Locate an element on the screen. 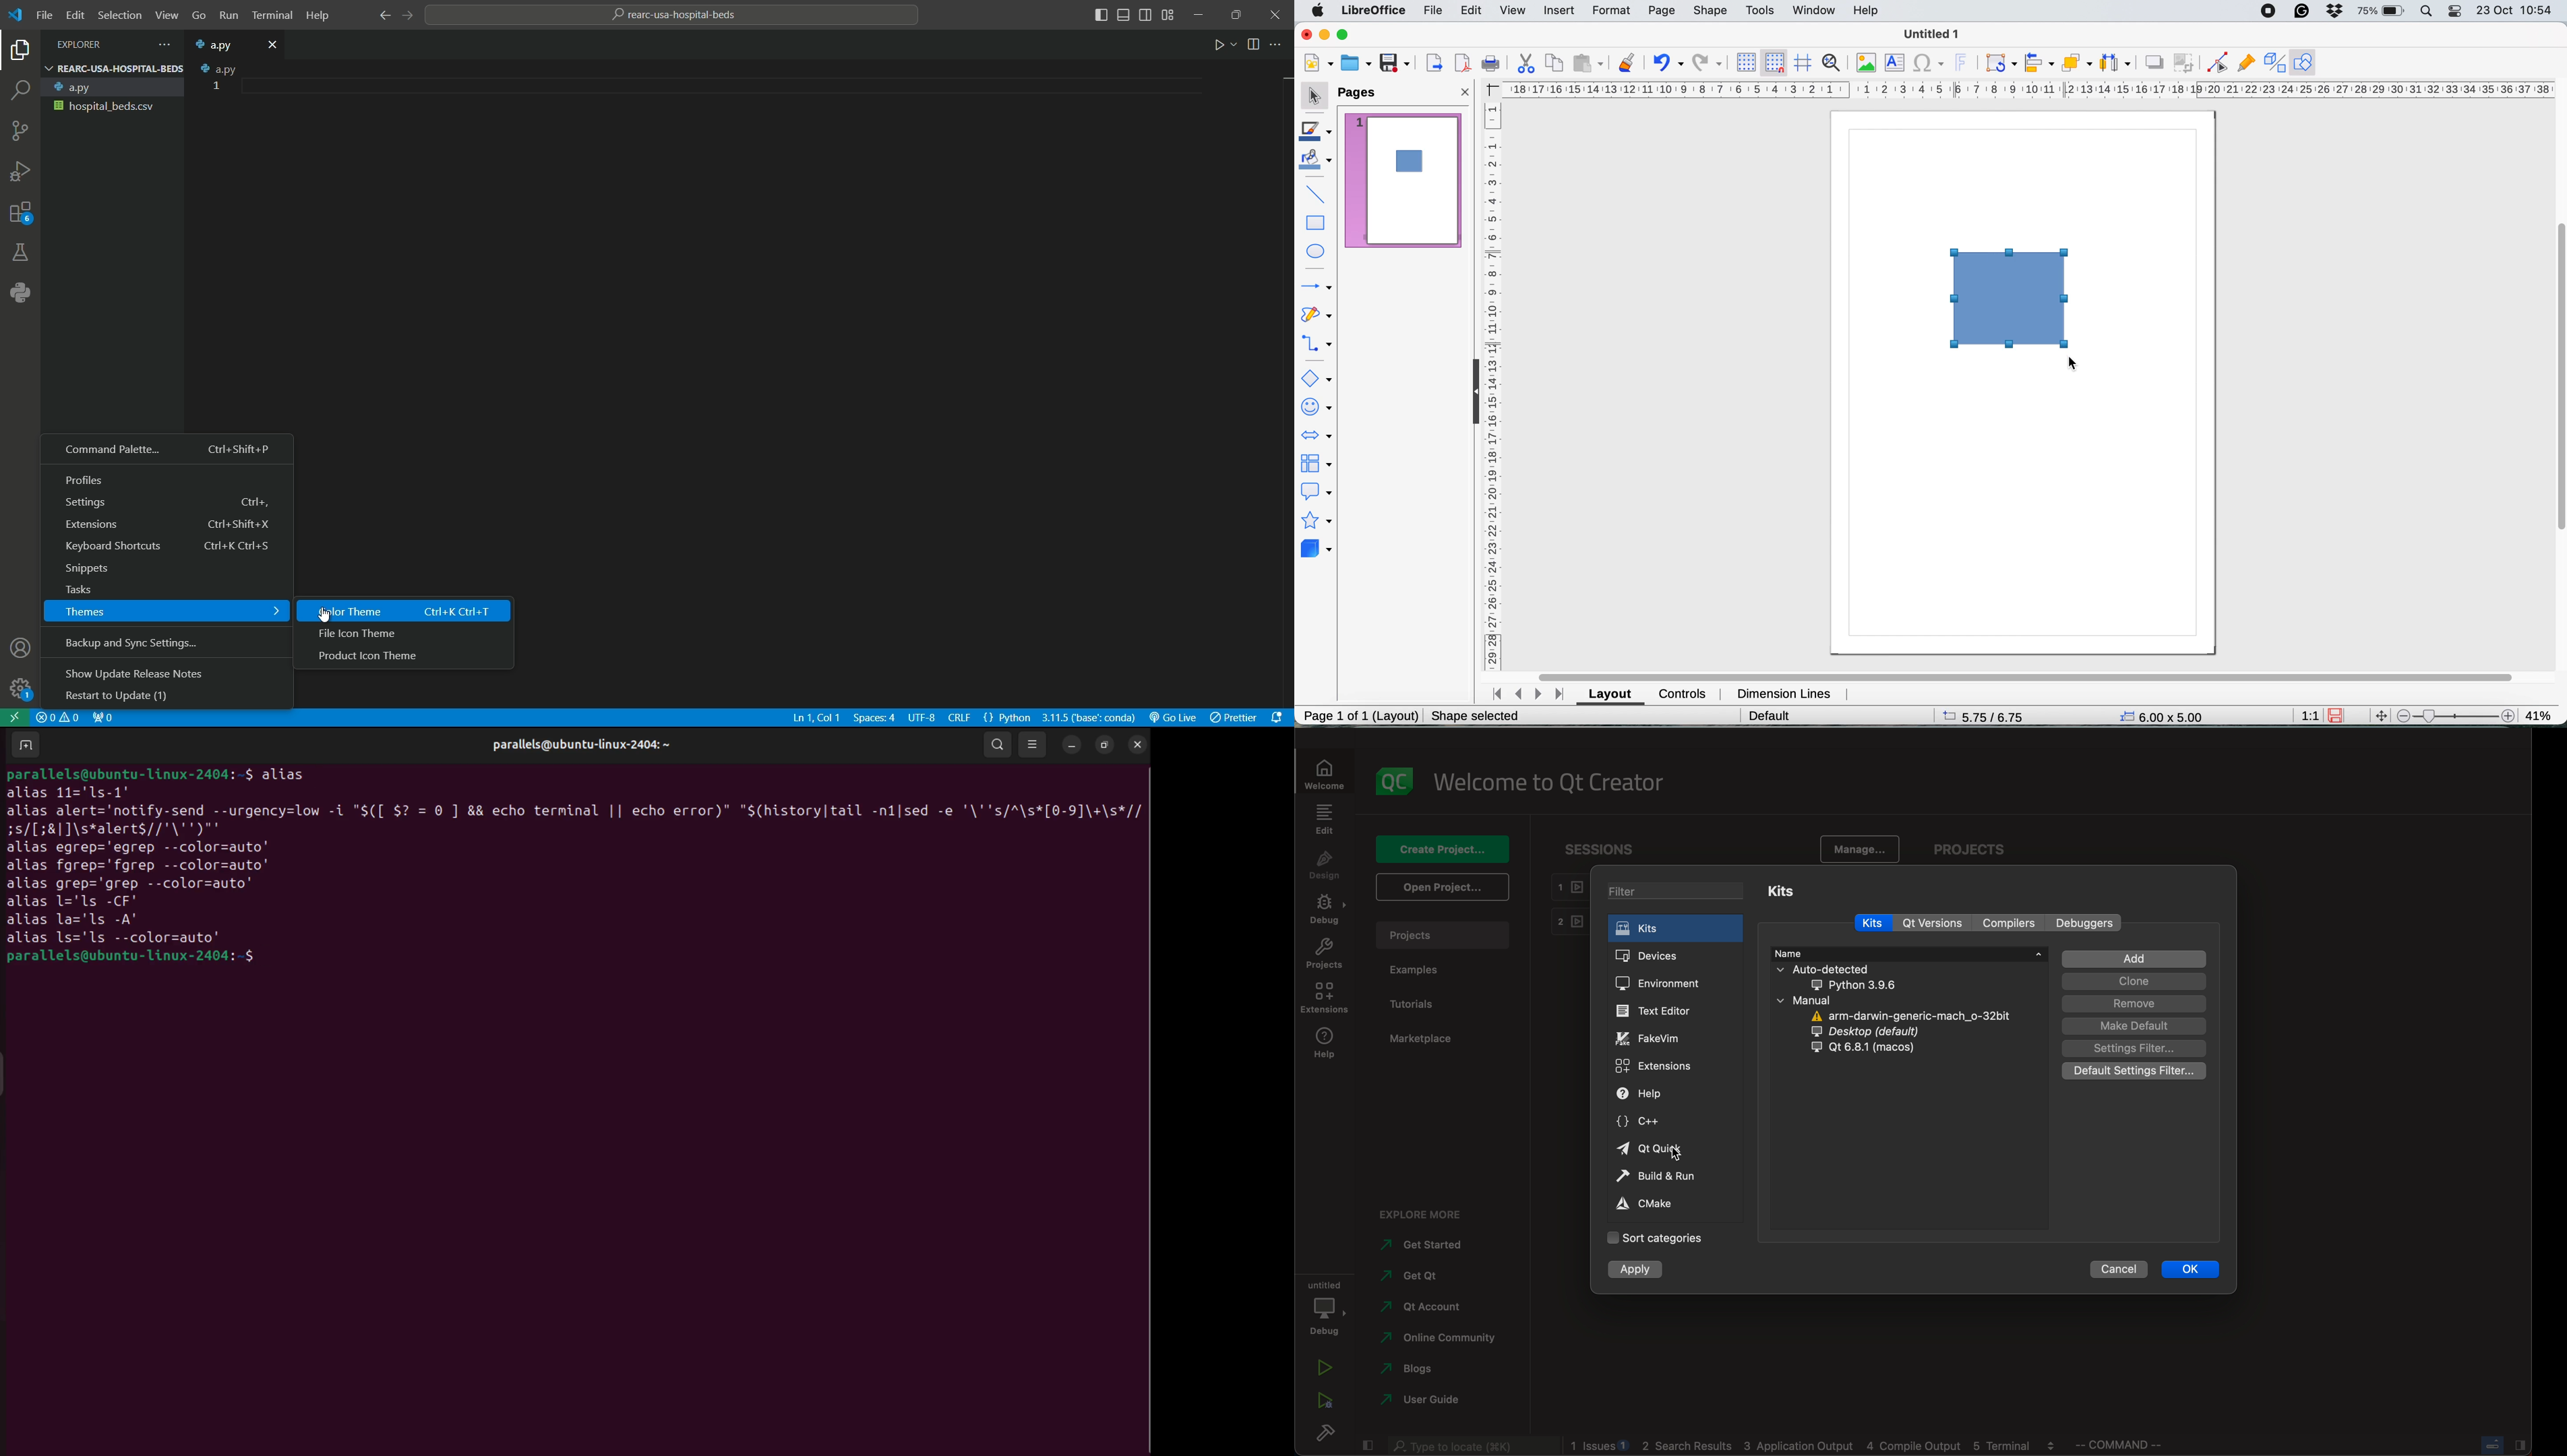 The image size is (2576, 1456). window is located at coordinates (1813, 9).